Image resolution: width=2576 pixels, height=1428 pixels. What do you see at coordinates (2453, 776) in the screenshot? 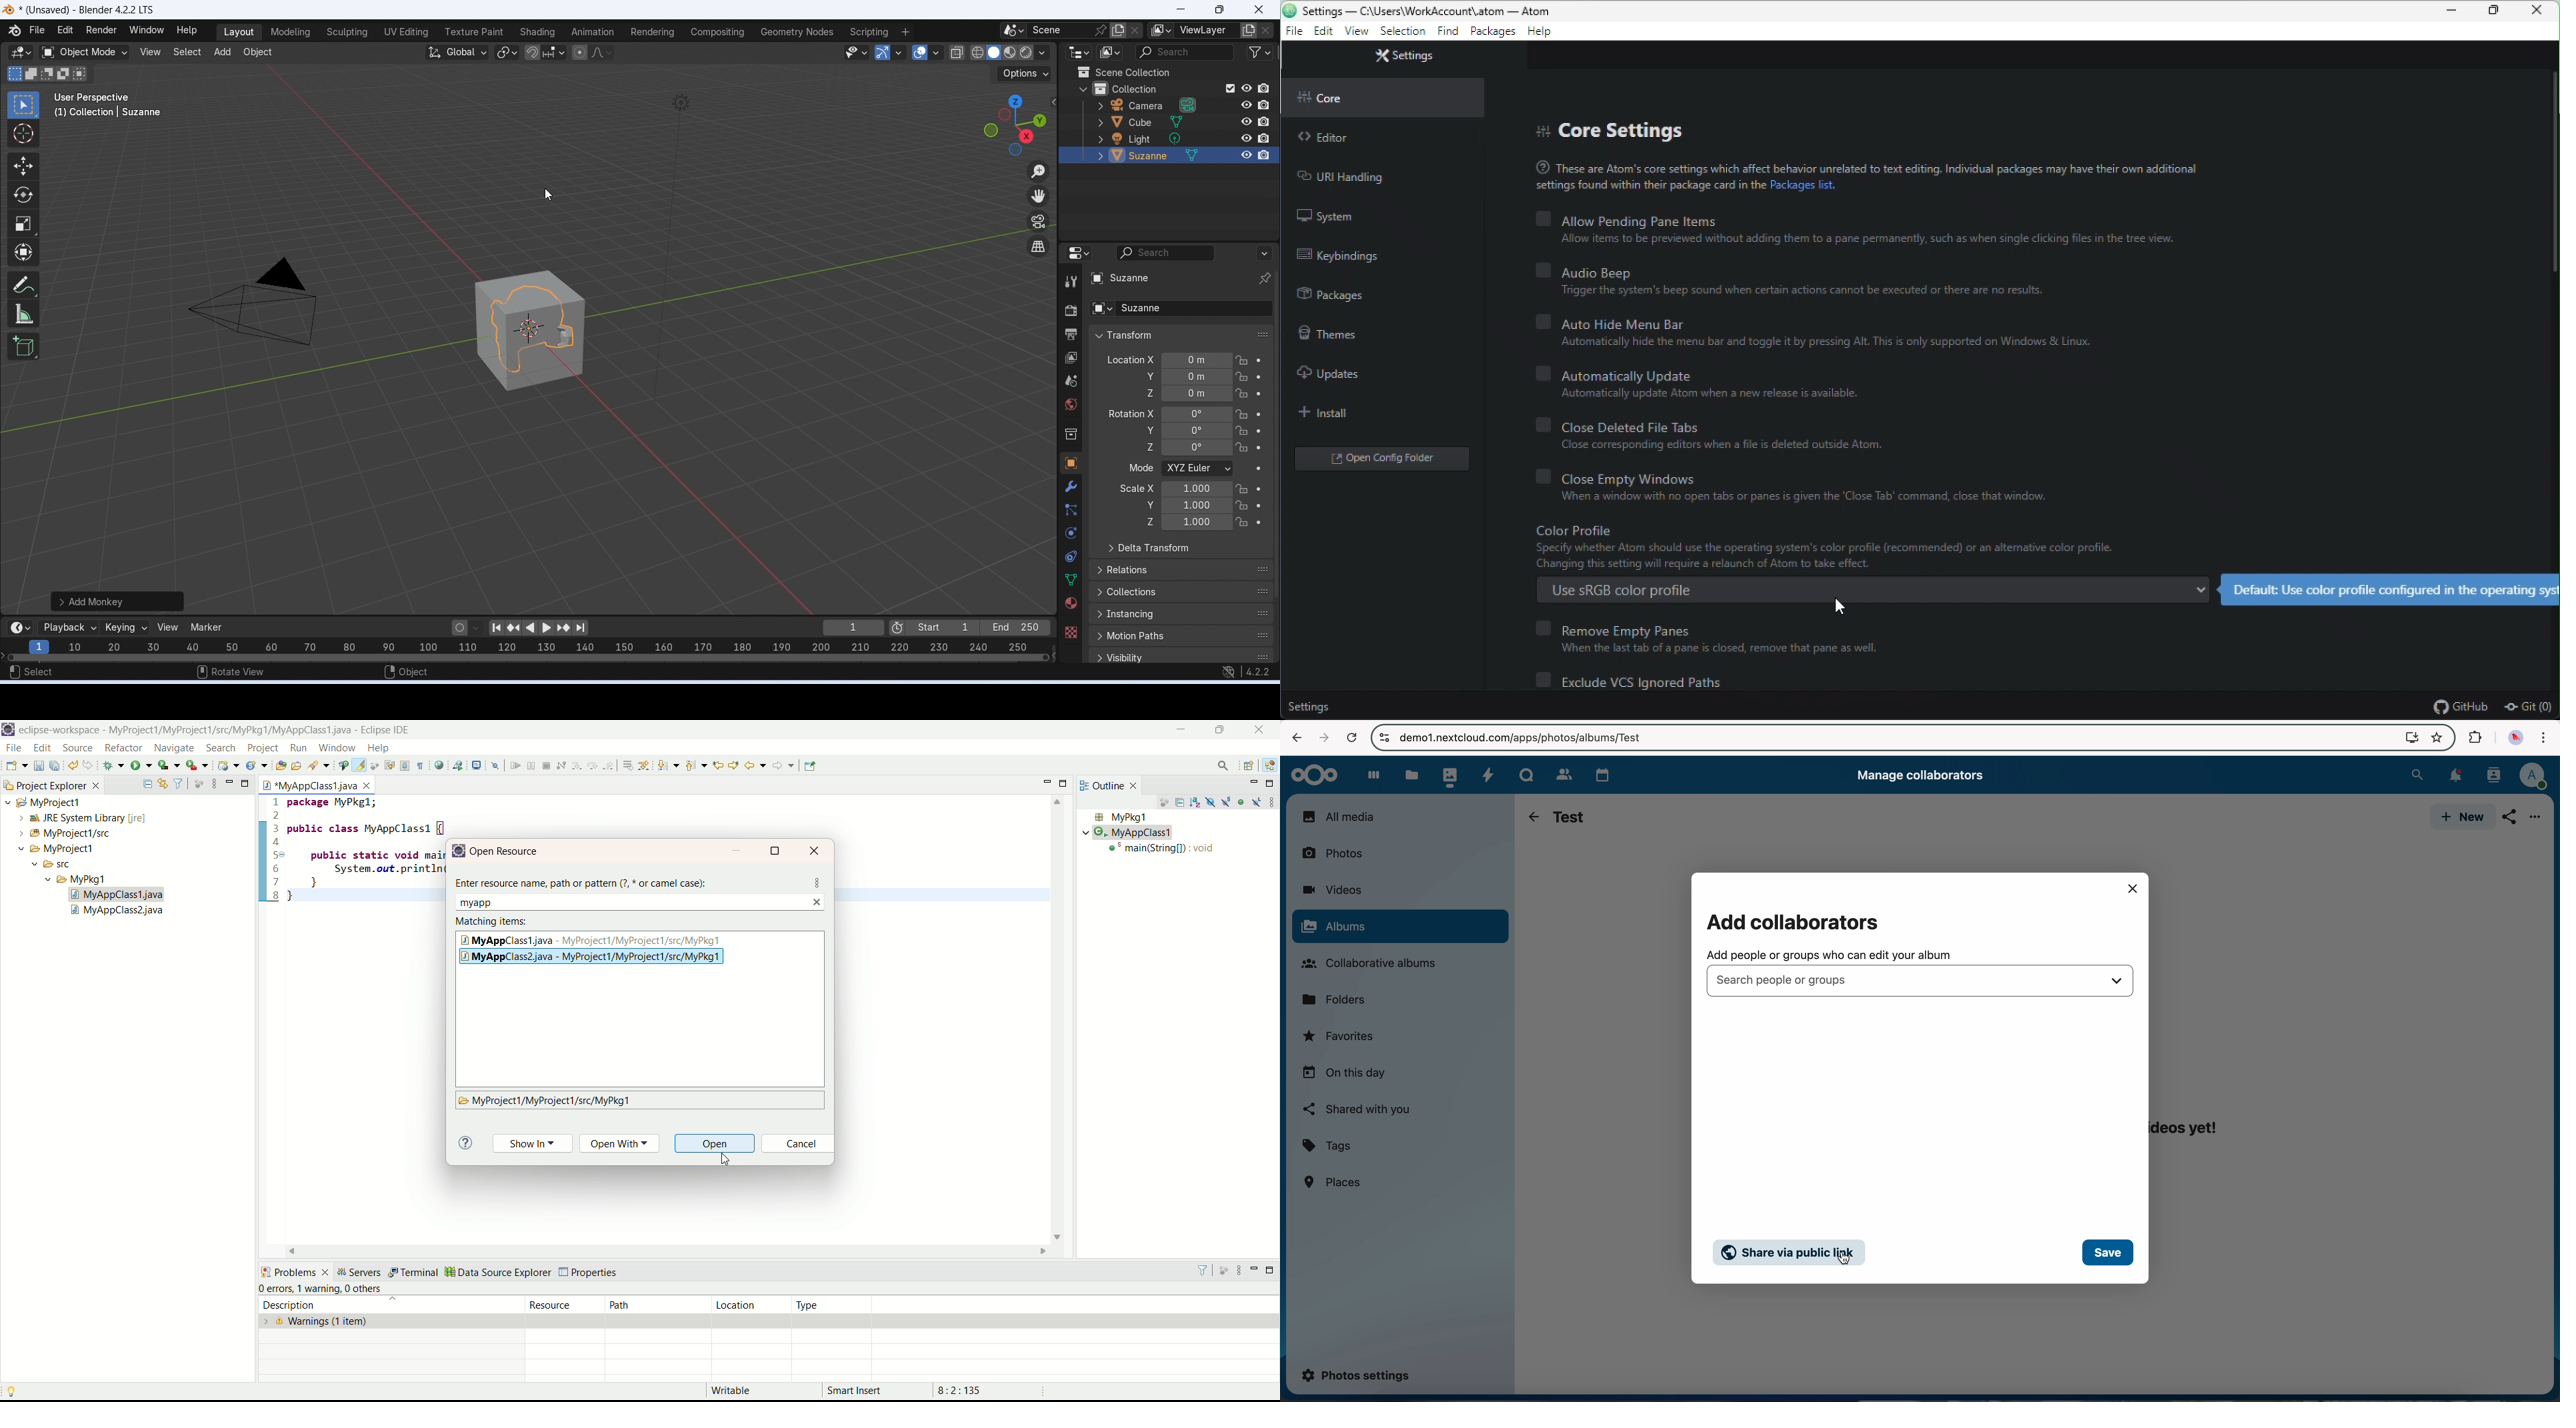
I see `notifications` at bounding box center [2453, 776].